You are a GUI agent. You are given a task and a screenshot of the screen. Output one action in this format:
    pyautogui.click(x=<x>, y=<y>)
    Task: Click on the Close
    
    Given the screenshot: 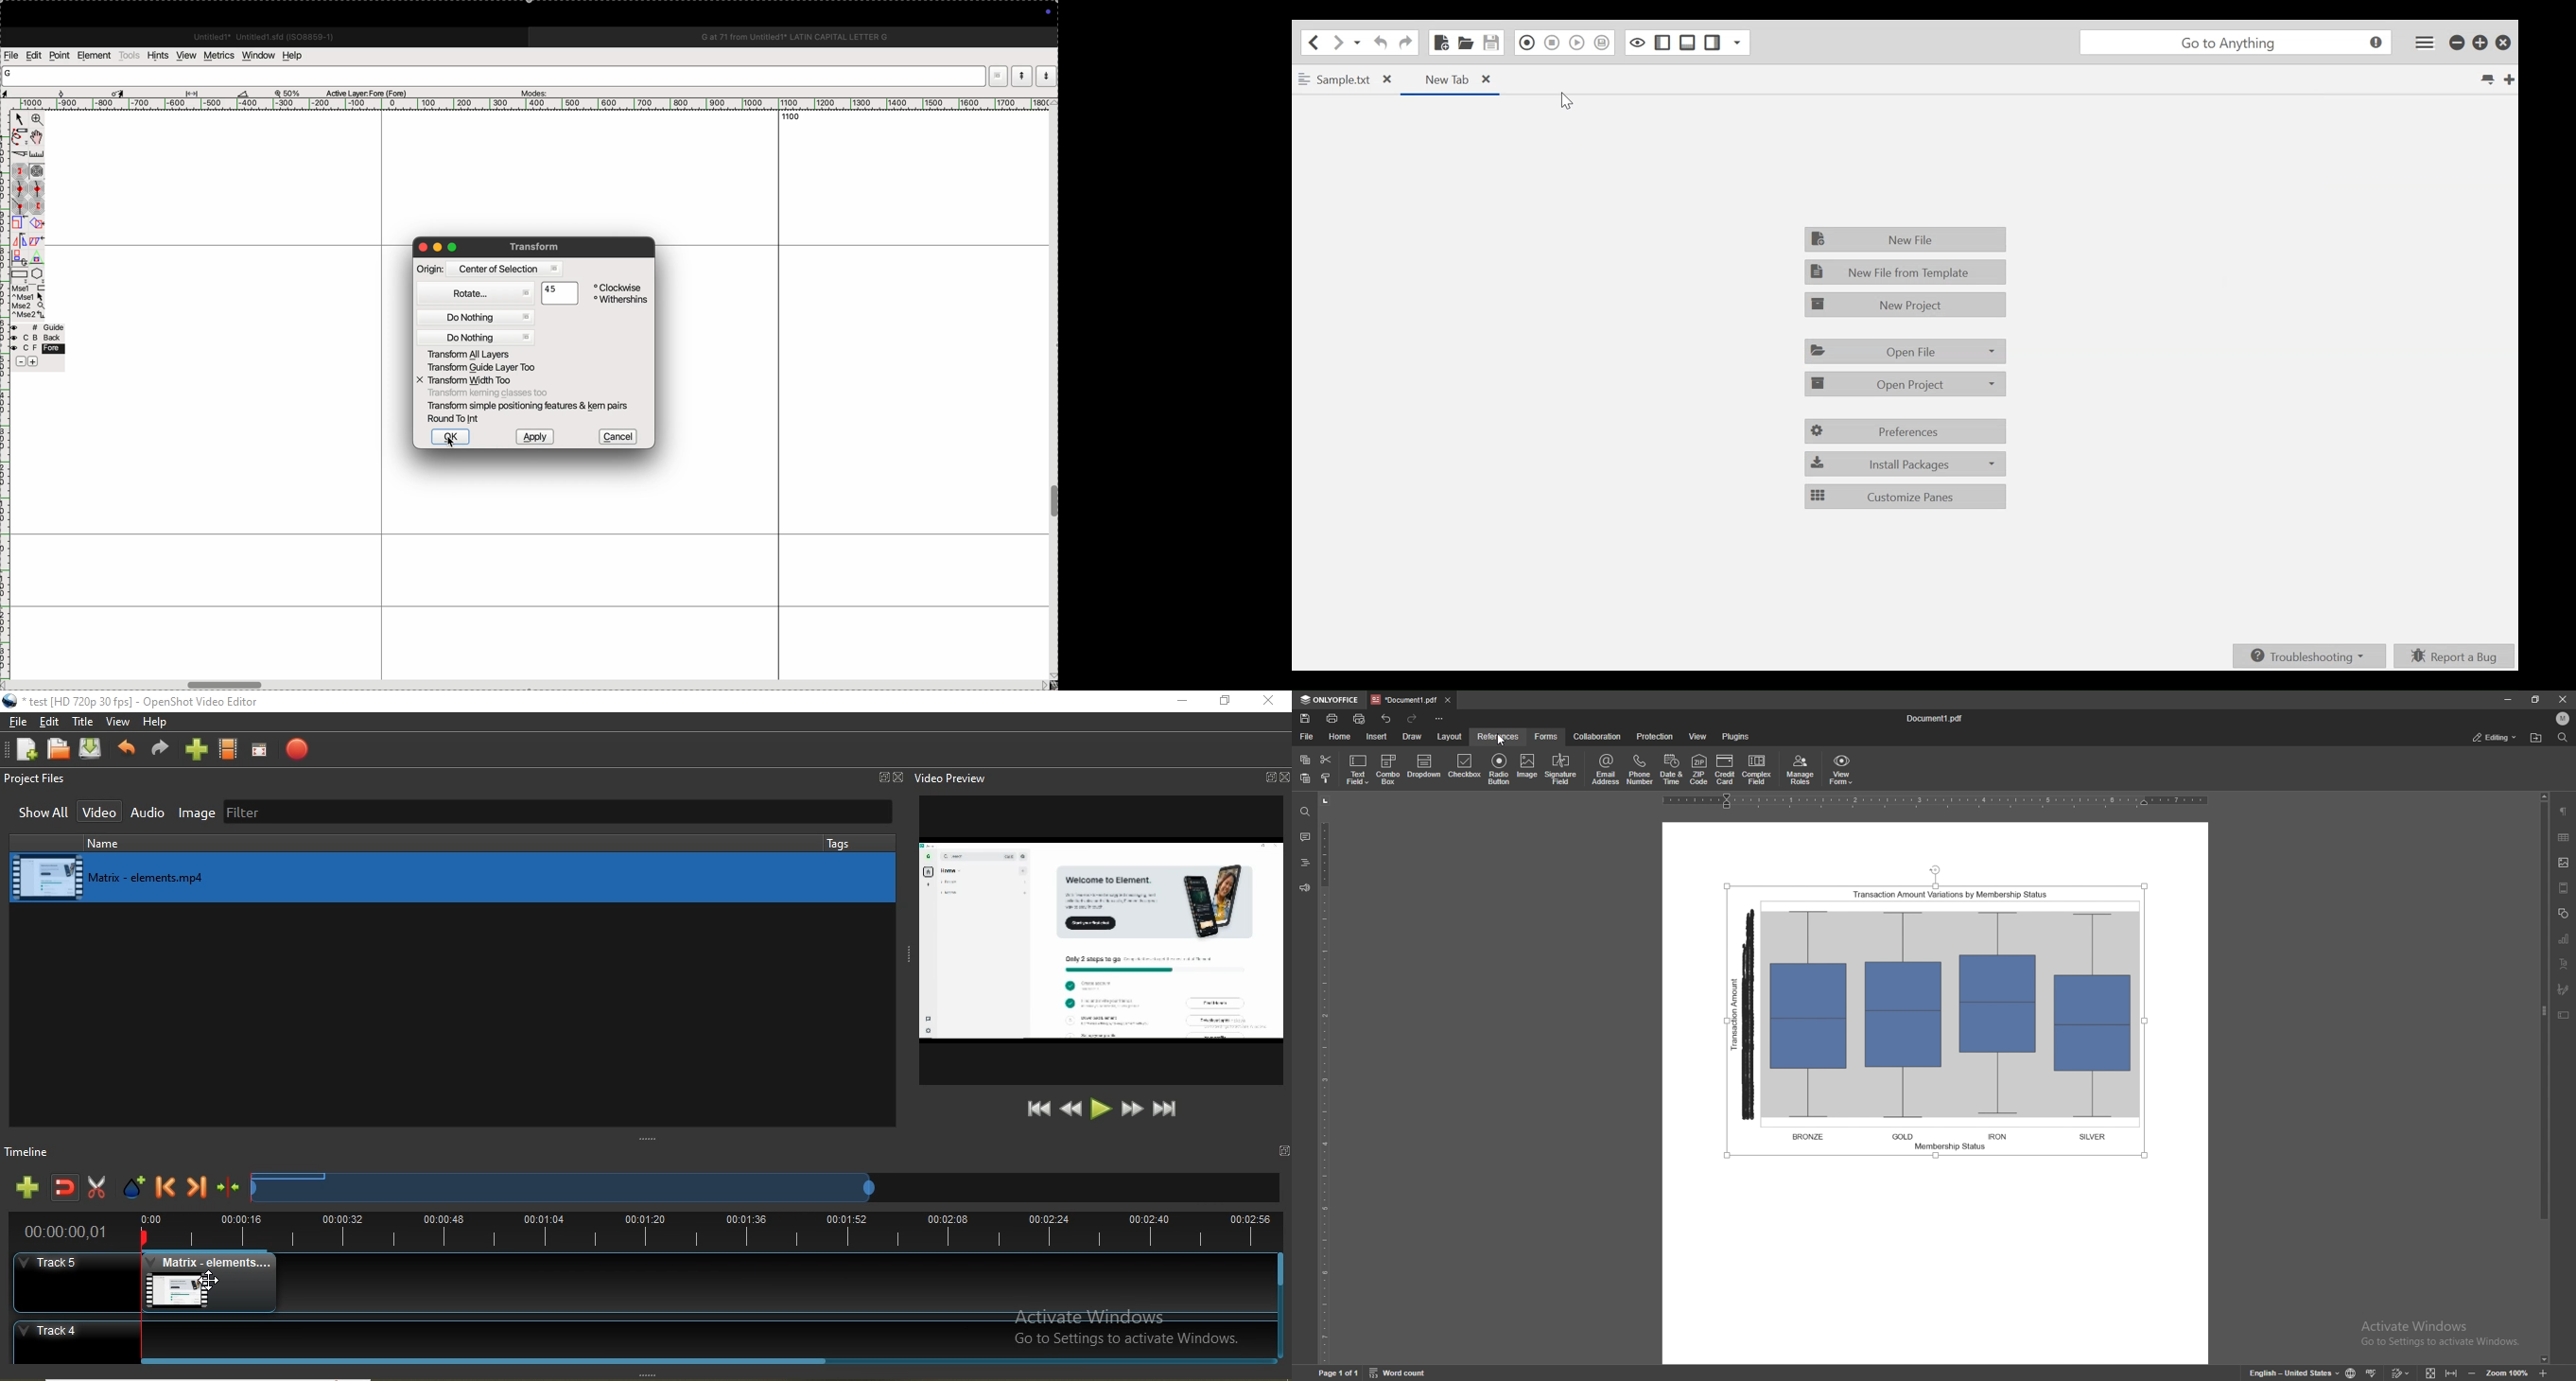 What is the action you would take?
    pyautogui.click(x=2504, y=43)
    